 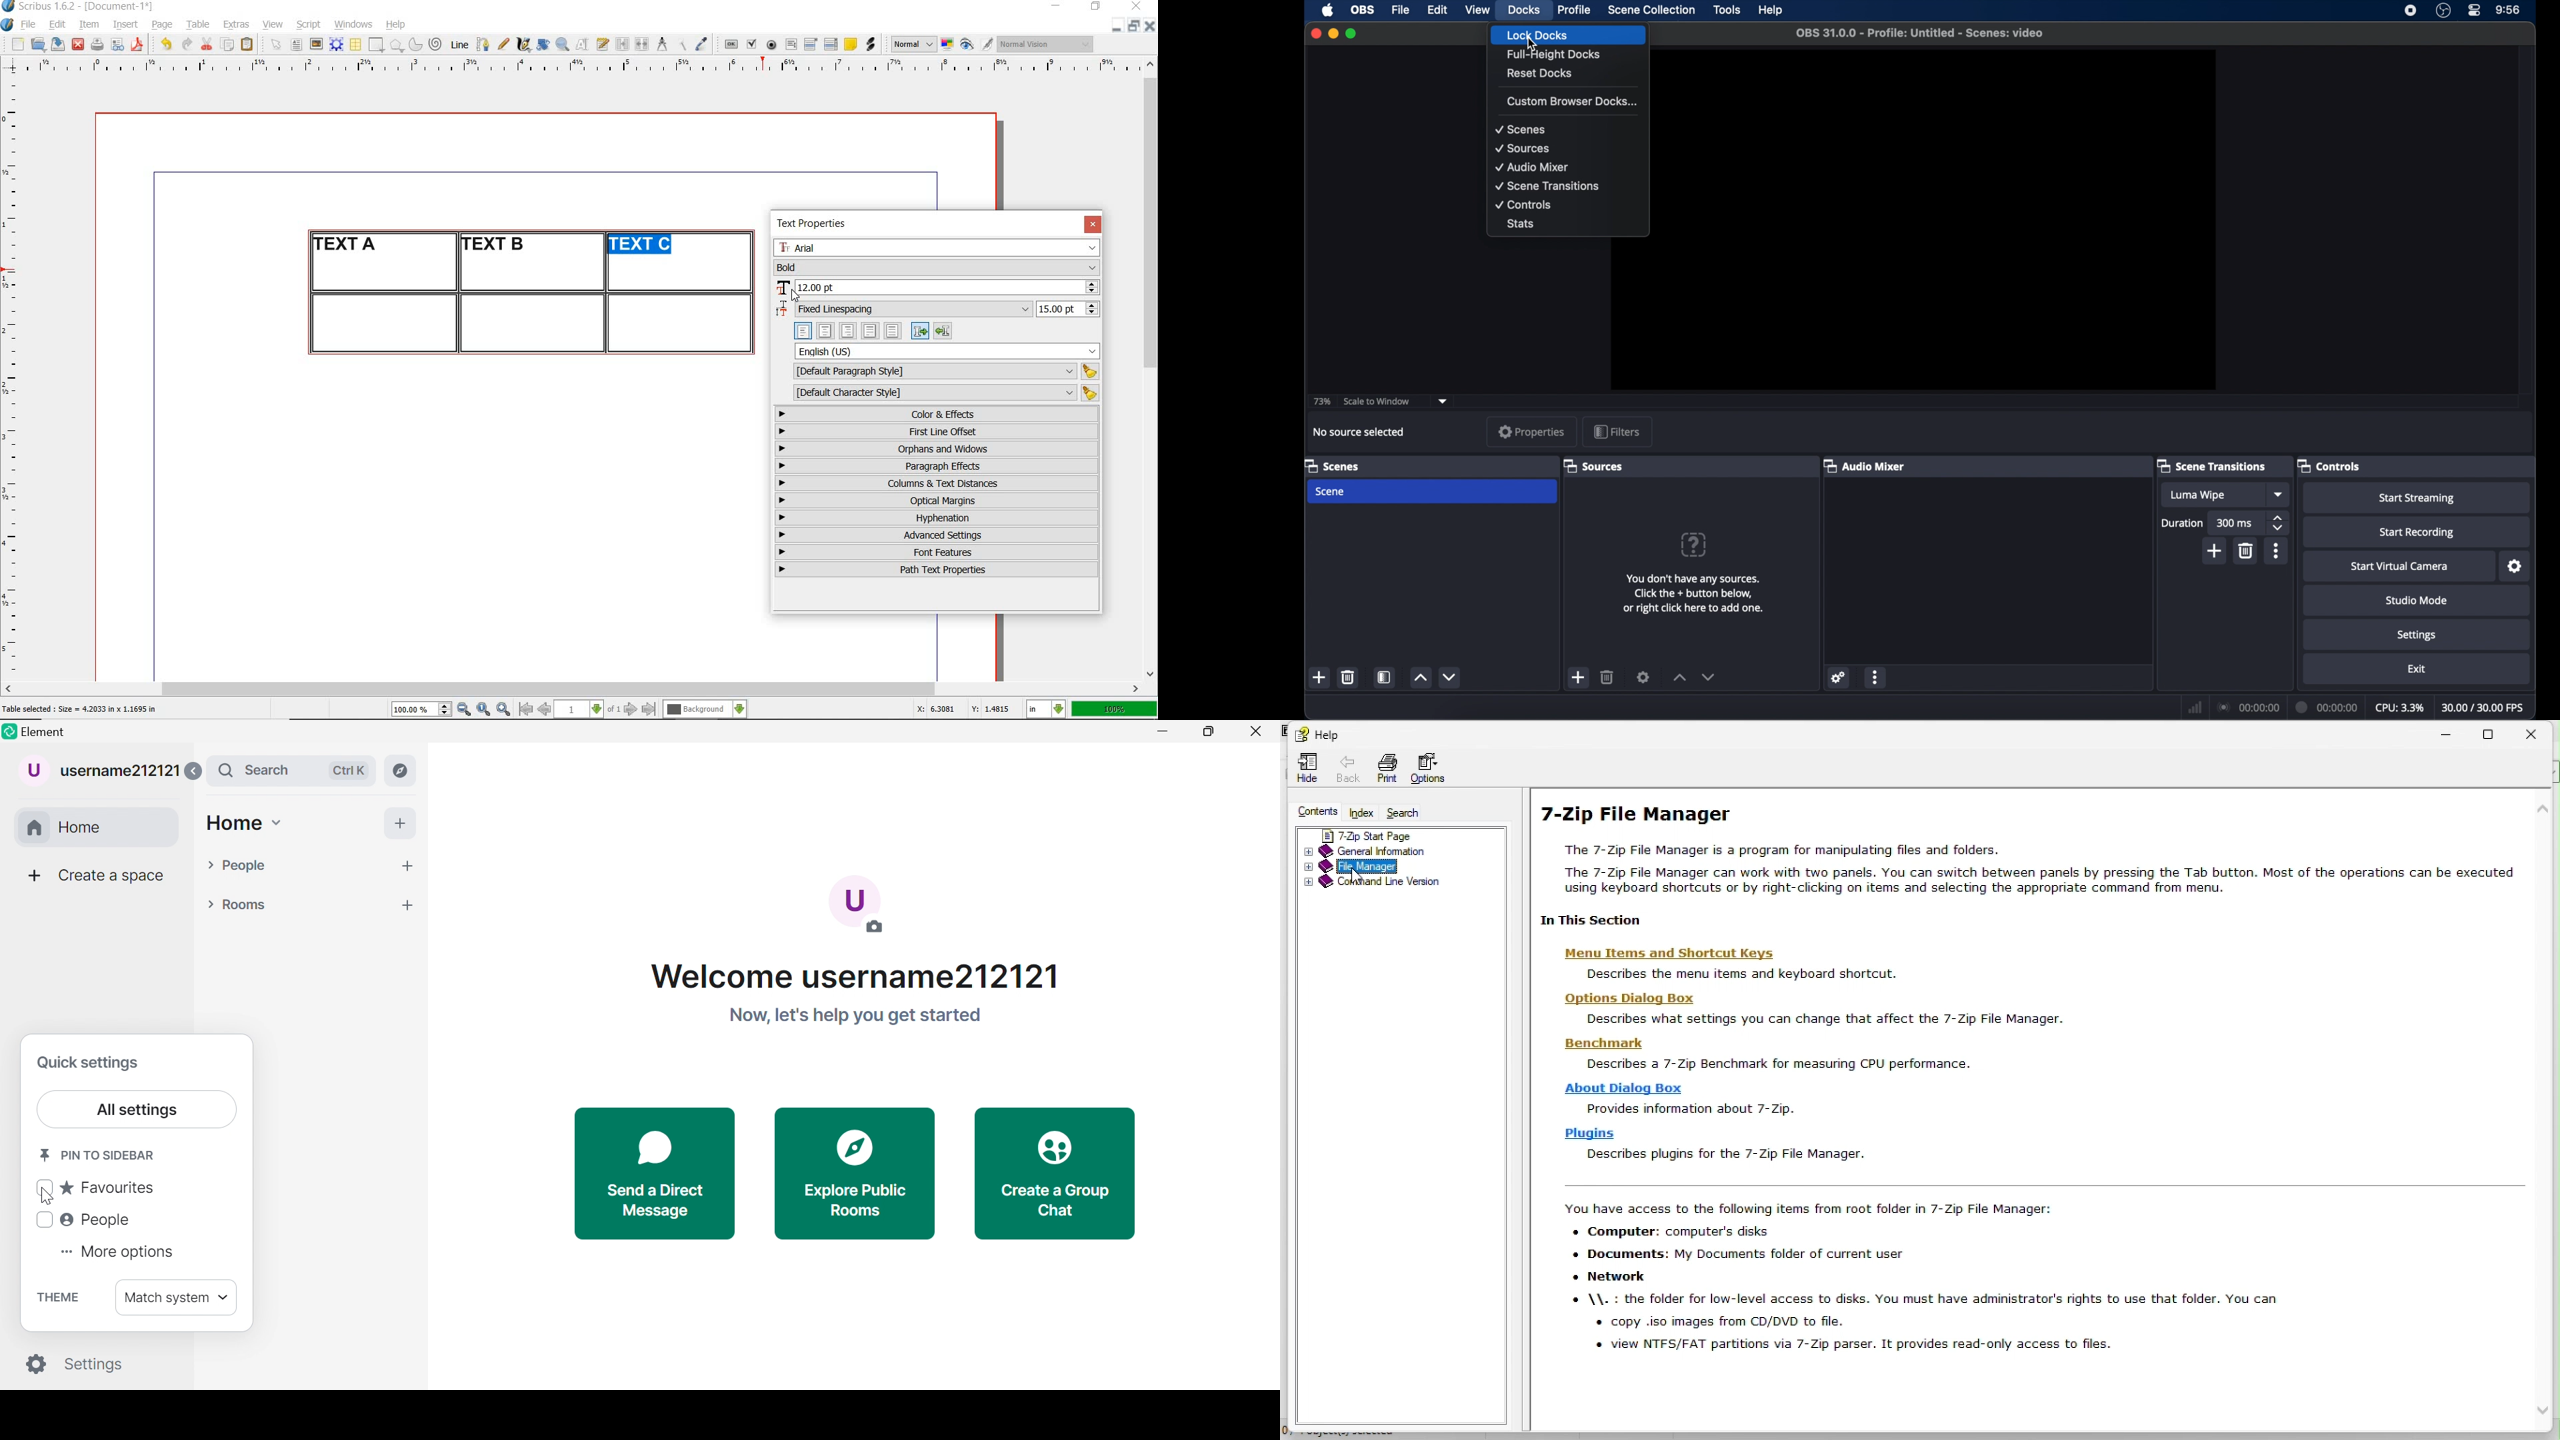 I want to click on Favourites, so click(x=93, y=1189).